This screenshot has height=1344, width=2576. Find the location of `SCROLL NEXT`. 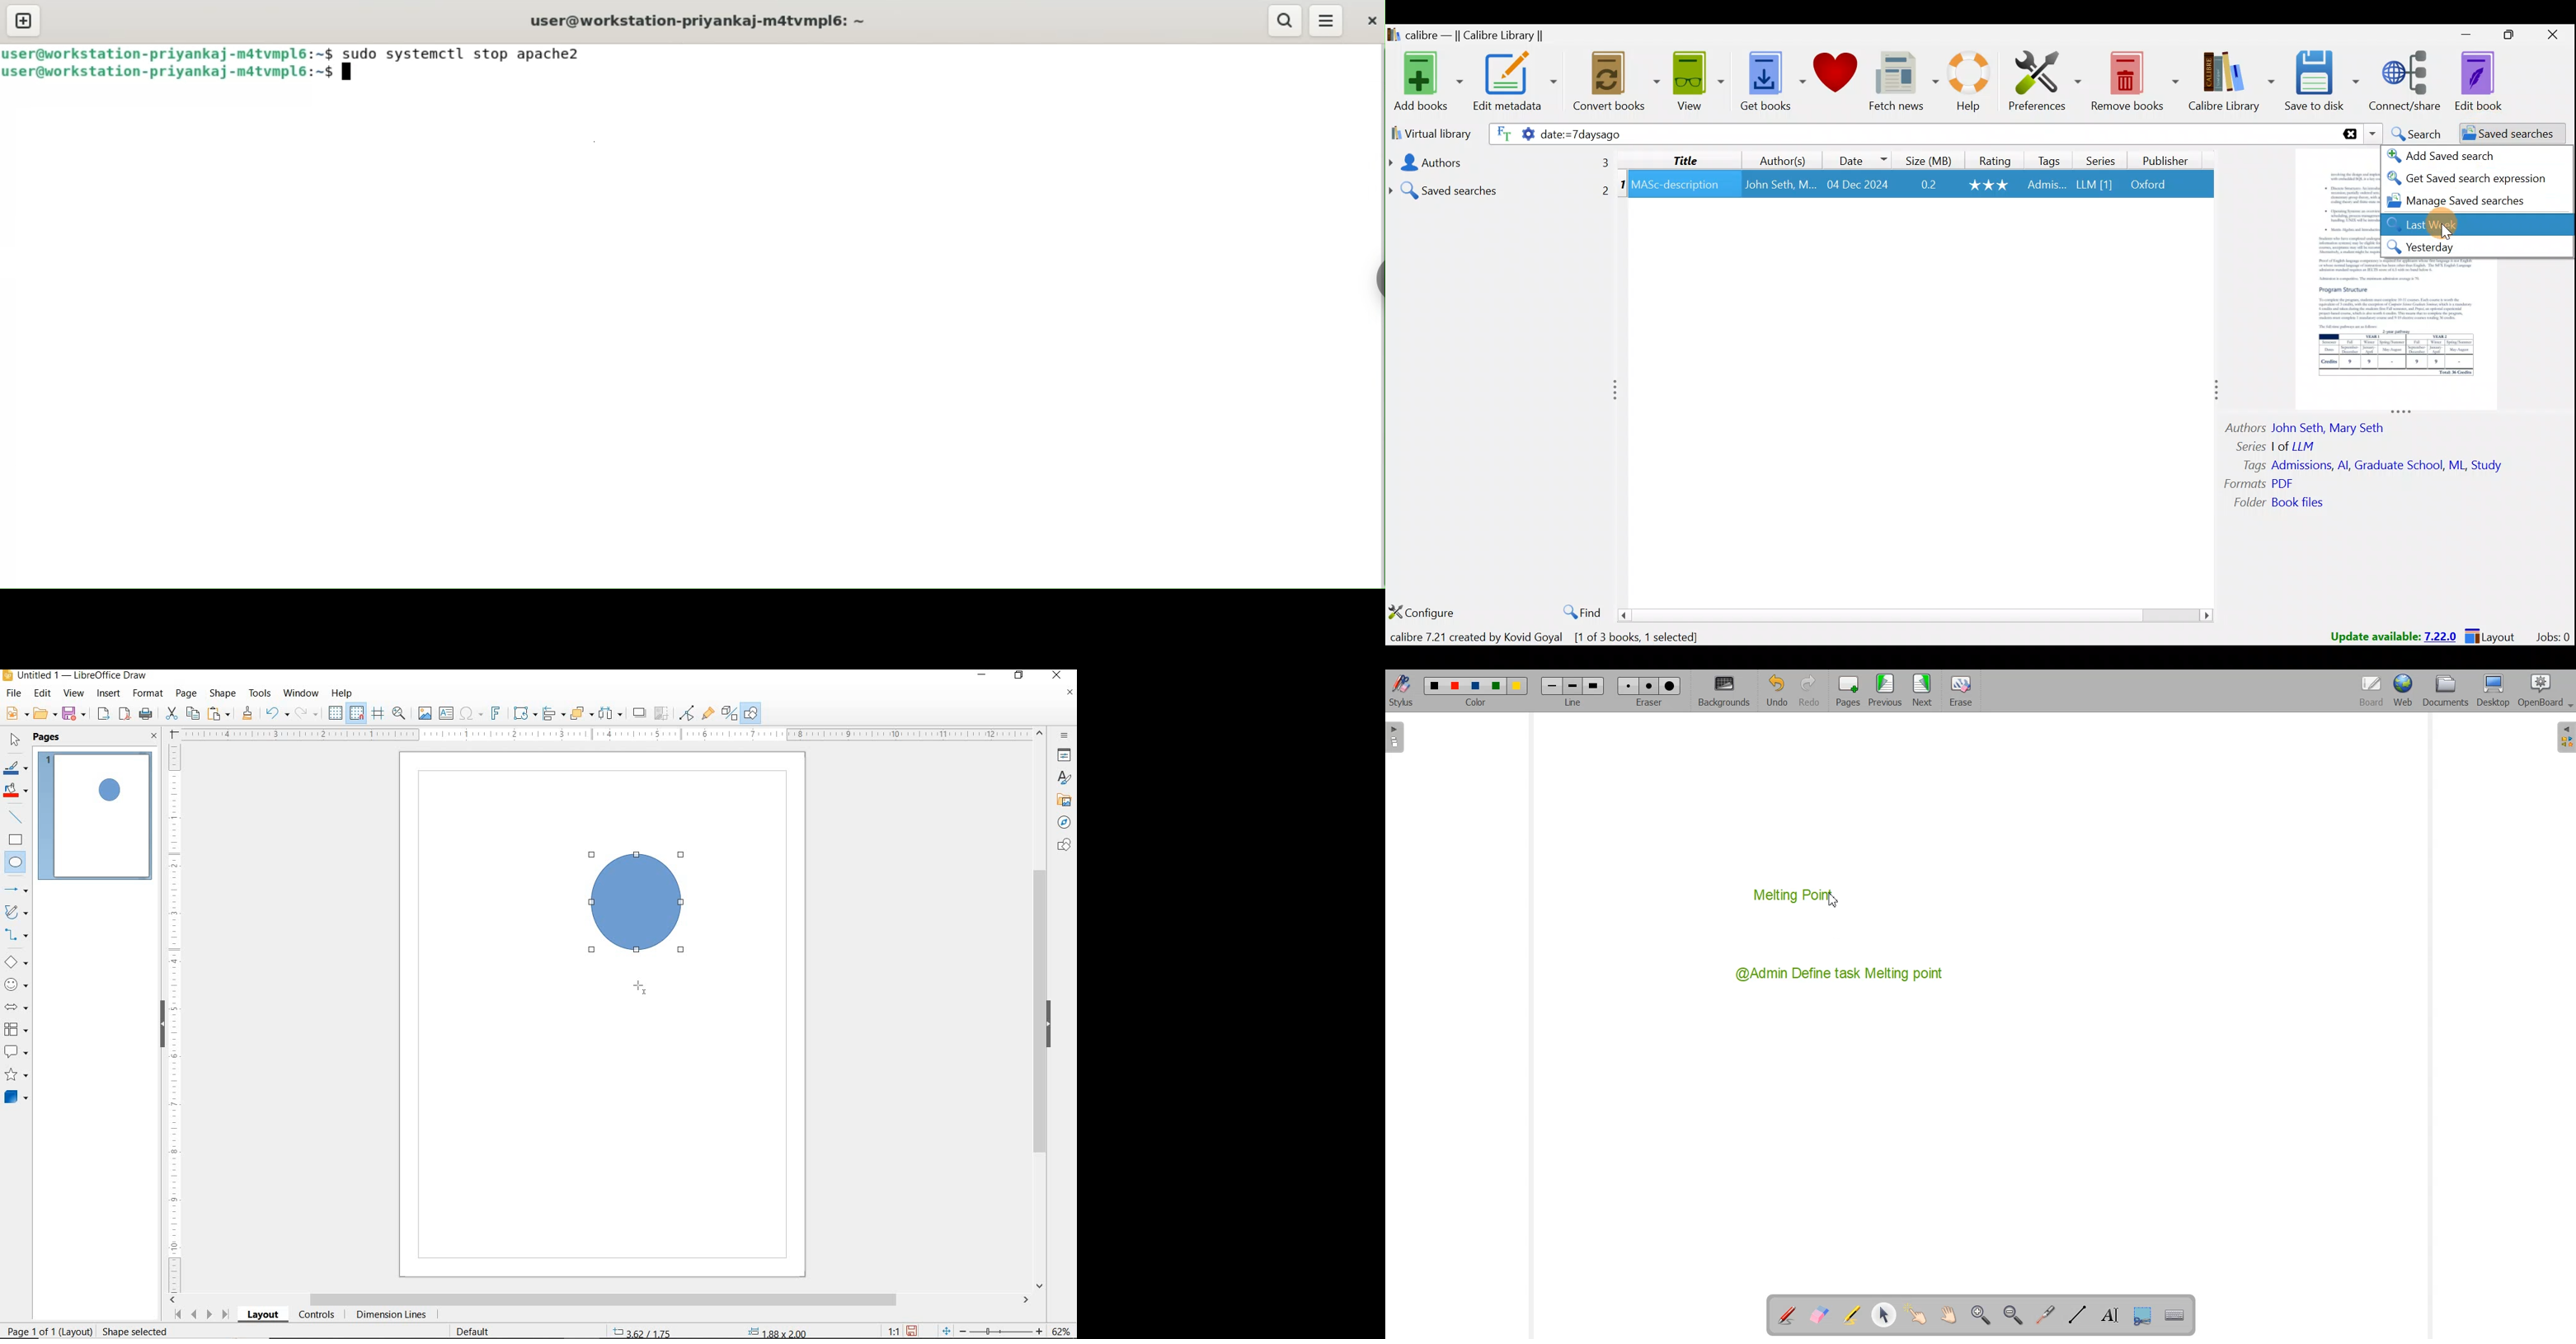

SCROLL NEXT is located at coordinates (200, 1314).